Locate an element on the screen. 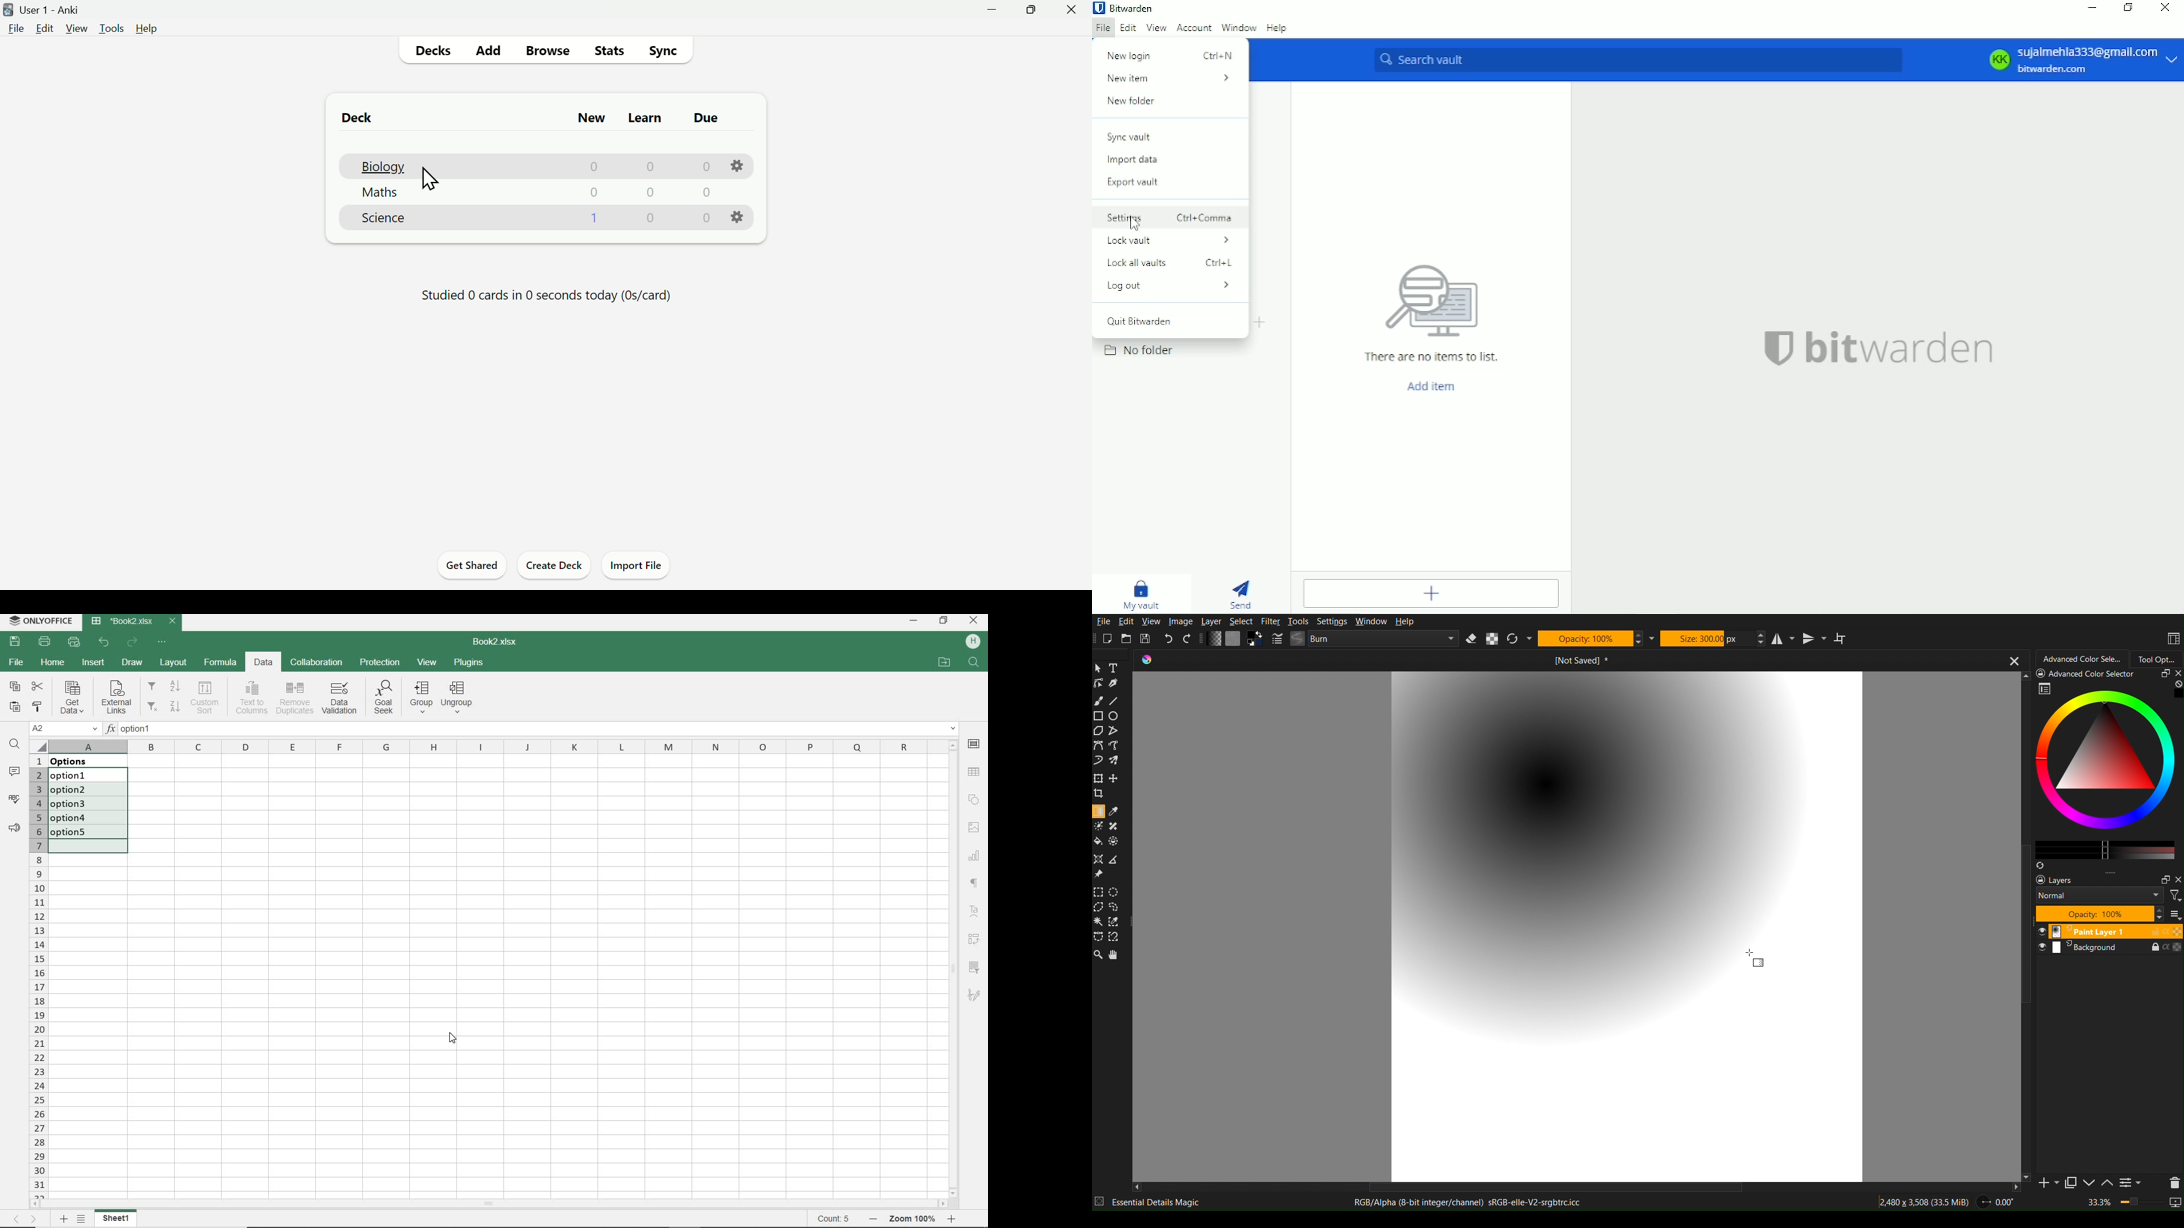 The image size is (2184, 1232). Tools is located at coordinates (107, 26).